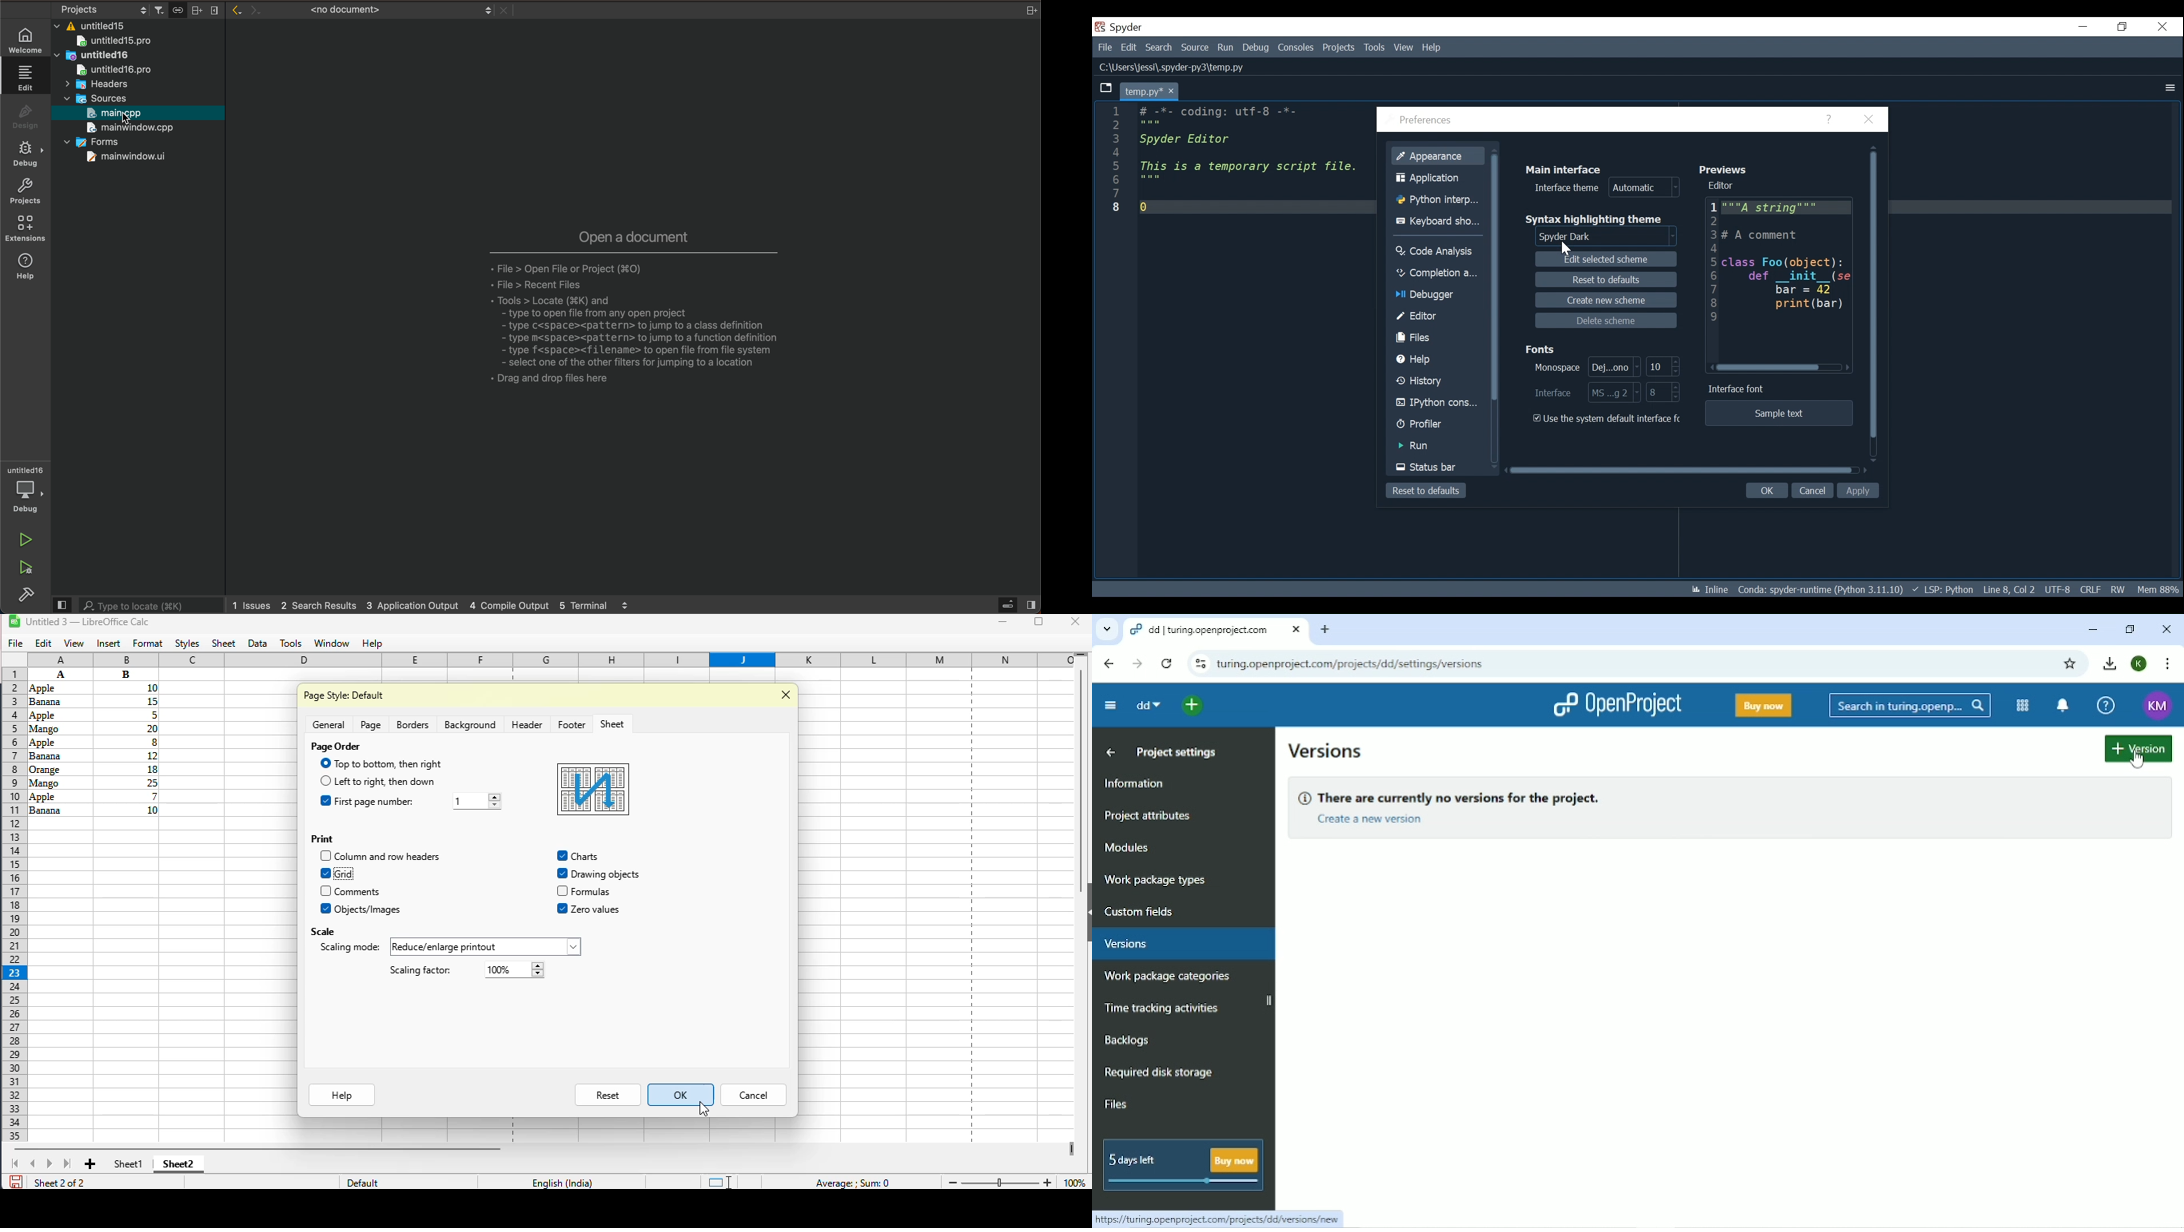  Describe the element at coordinates (1373, 48) in the screenshot. I see `Tools` at that location.